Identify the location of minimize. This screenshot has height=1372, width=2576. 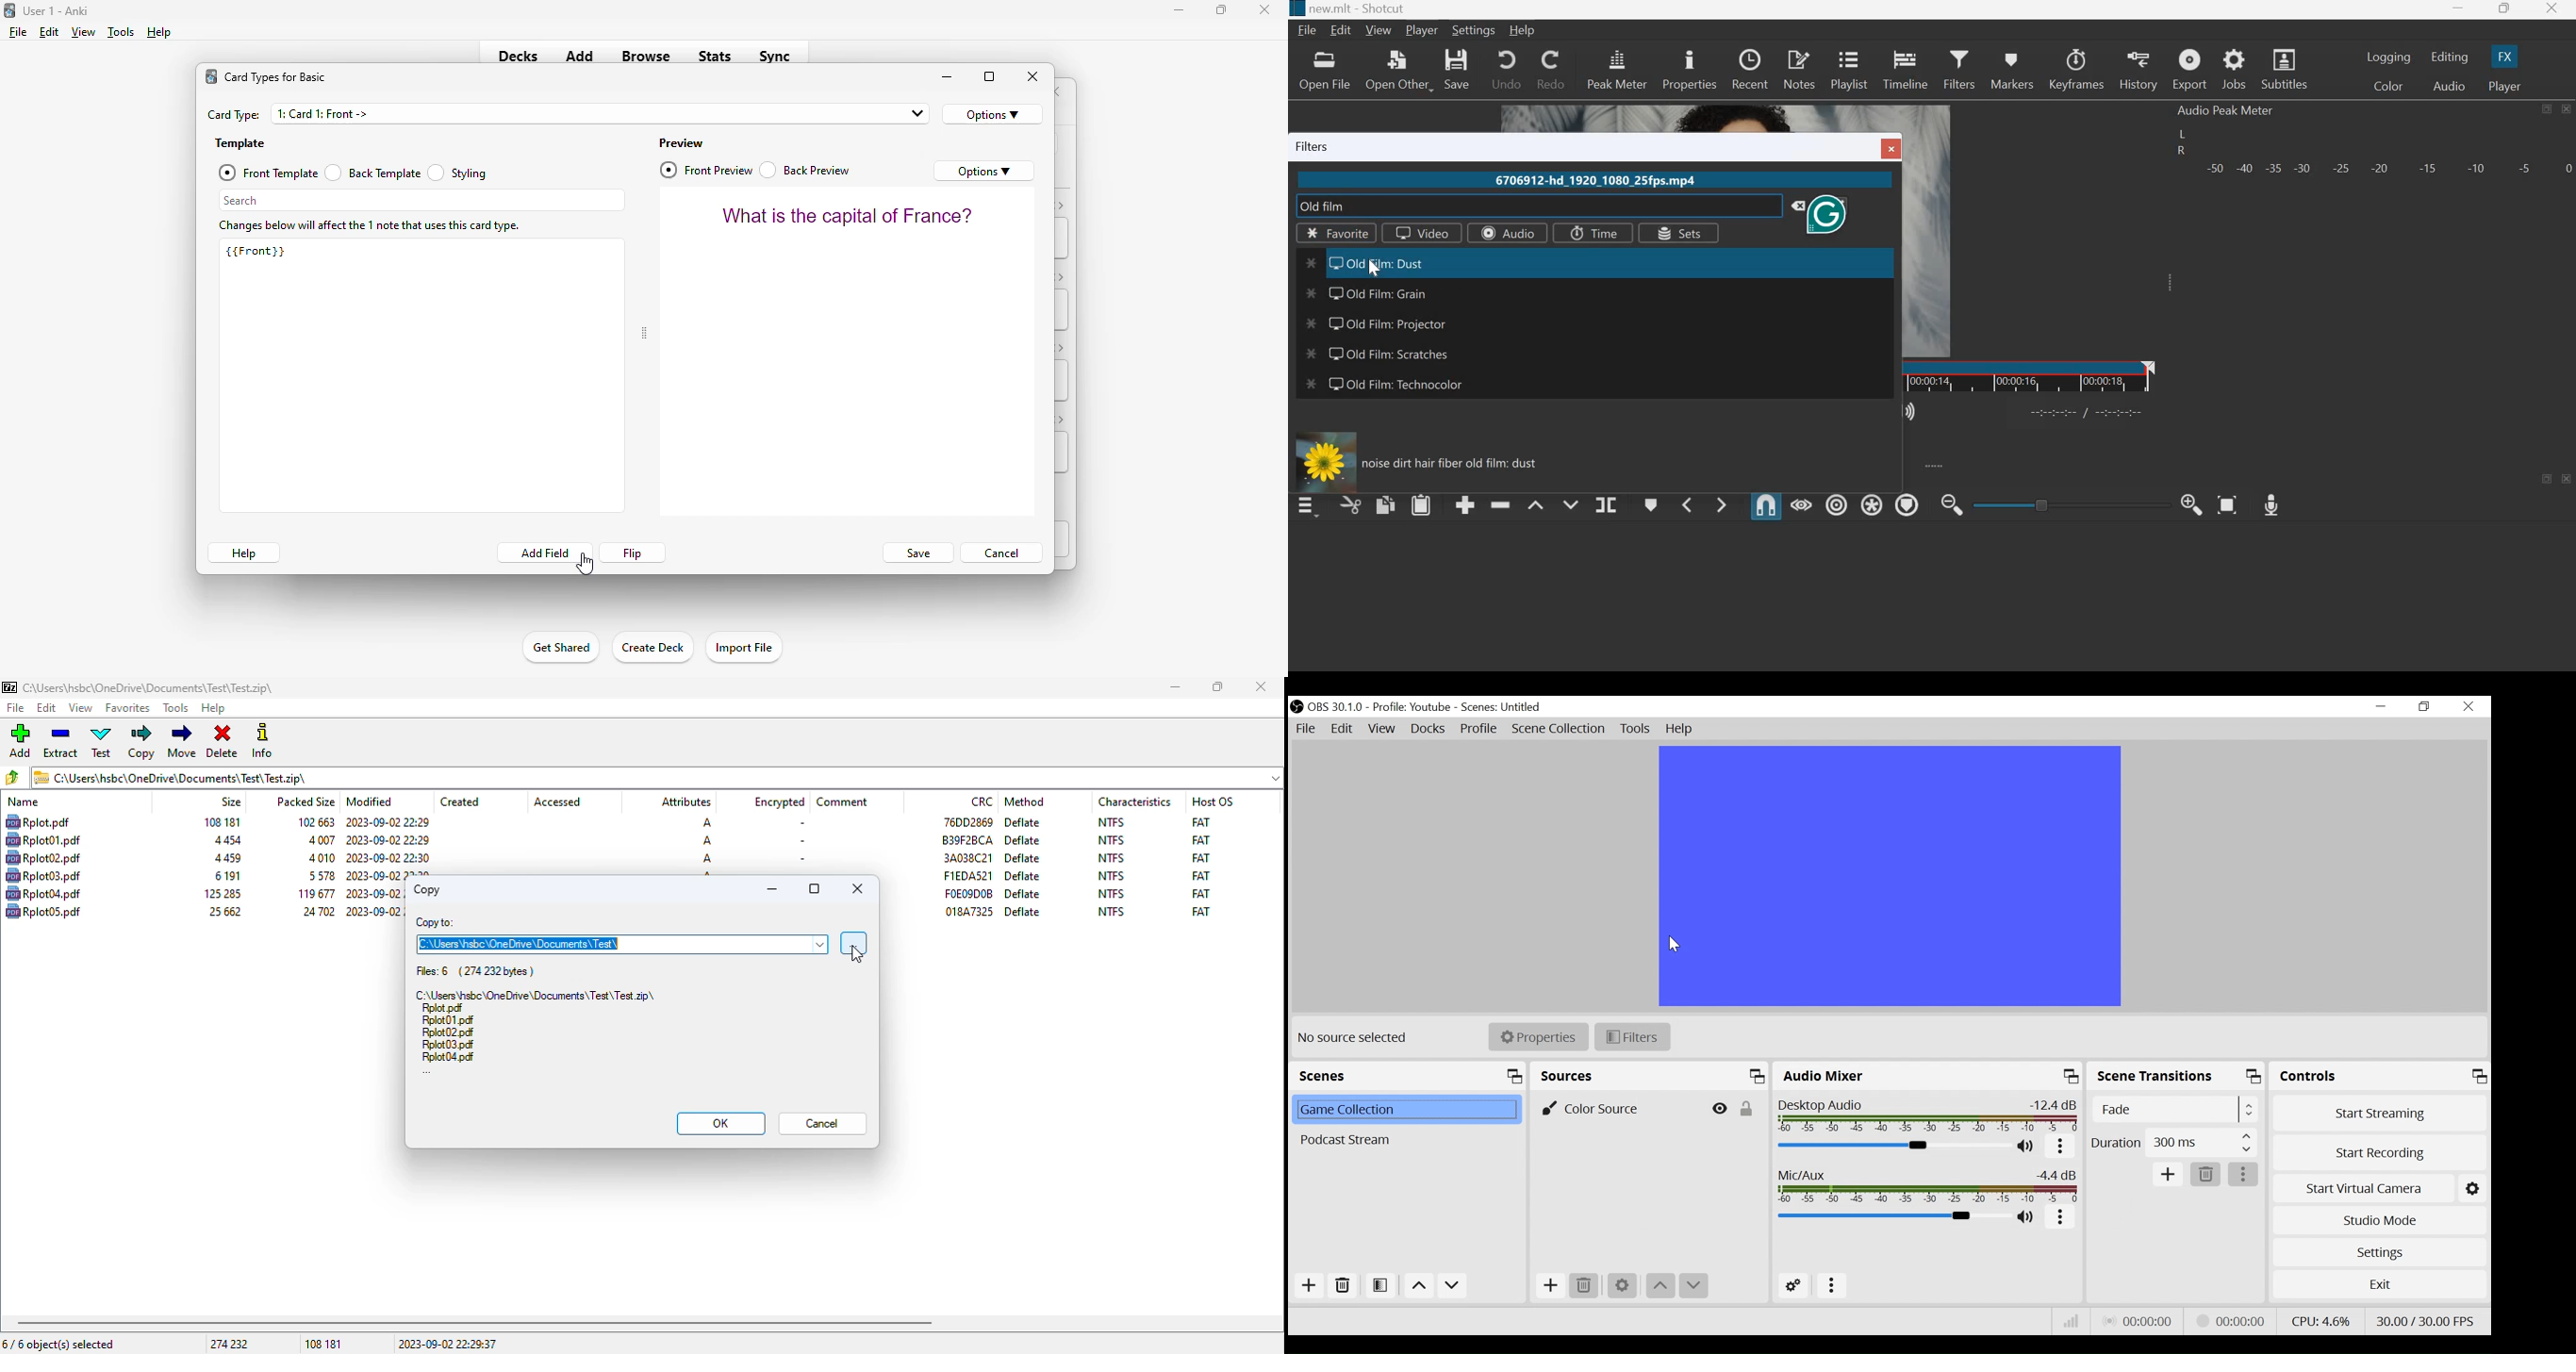
(2380, 706).